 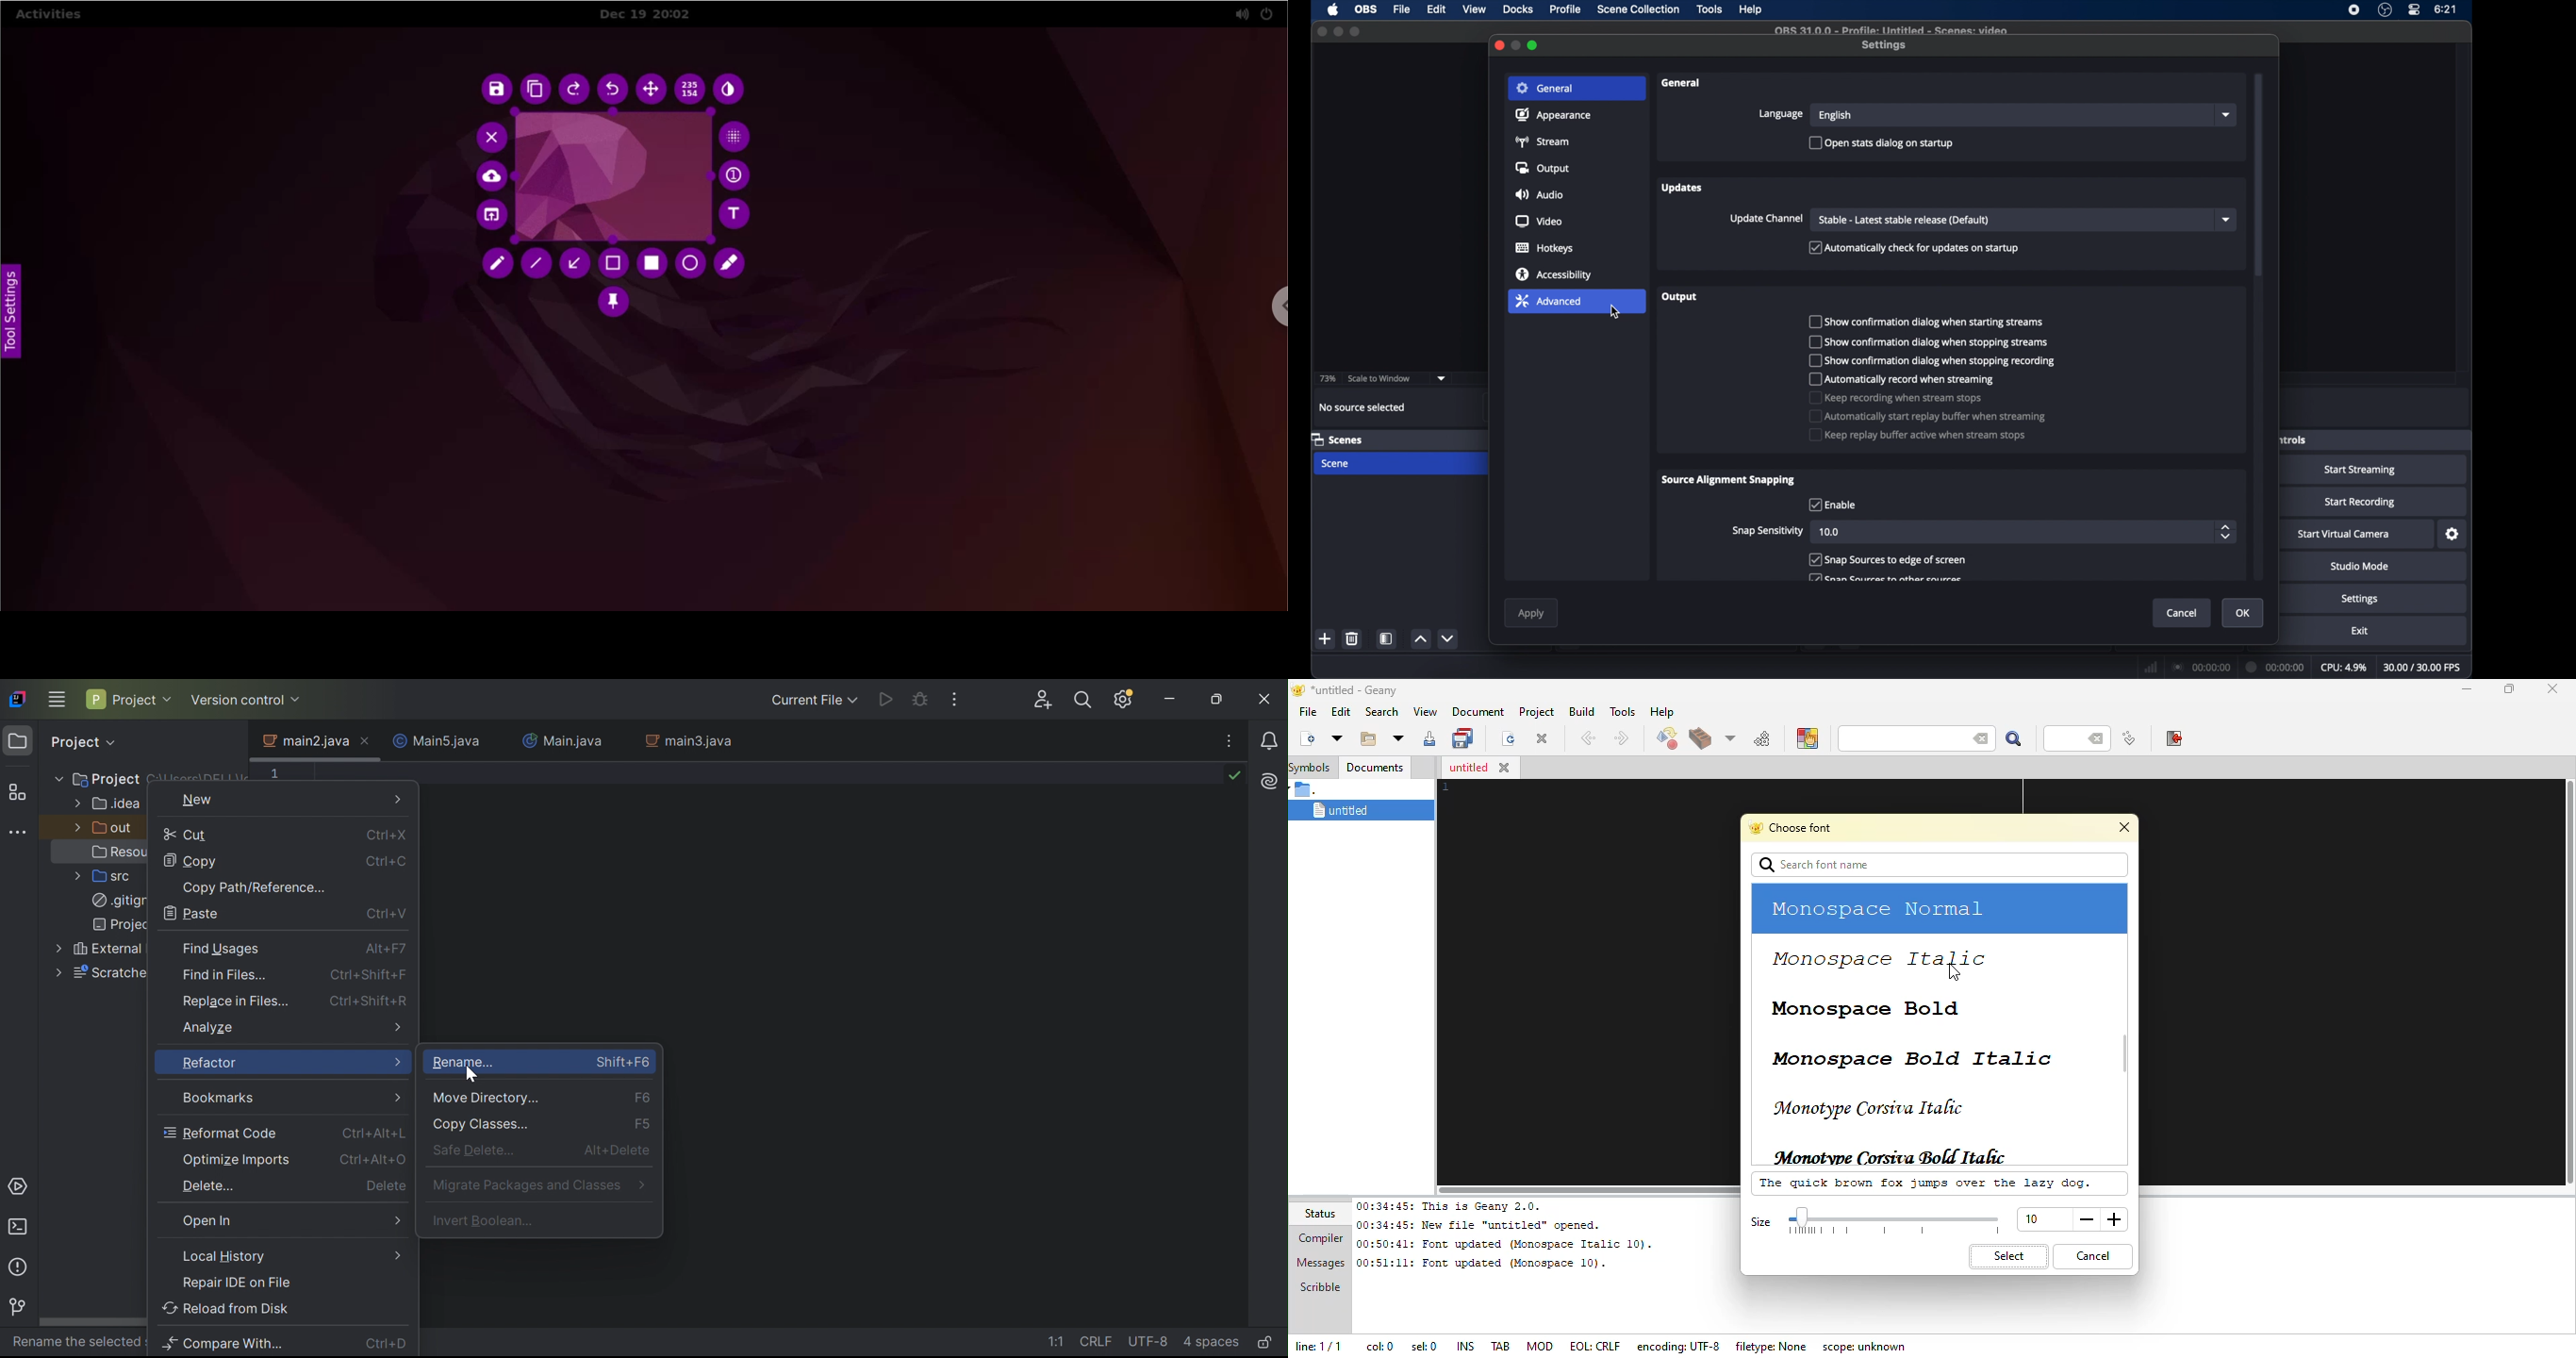 What do you see at coordinates (1885, 578) in the screenshot?
I see `[771 Cran Caiirrac th athar catirrae` at bounding box center [1885, 578].